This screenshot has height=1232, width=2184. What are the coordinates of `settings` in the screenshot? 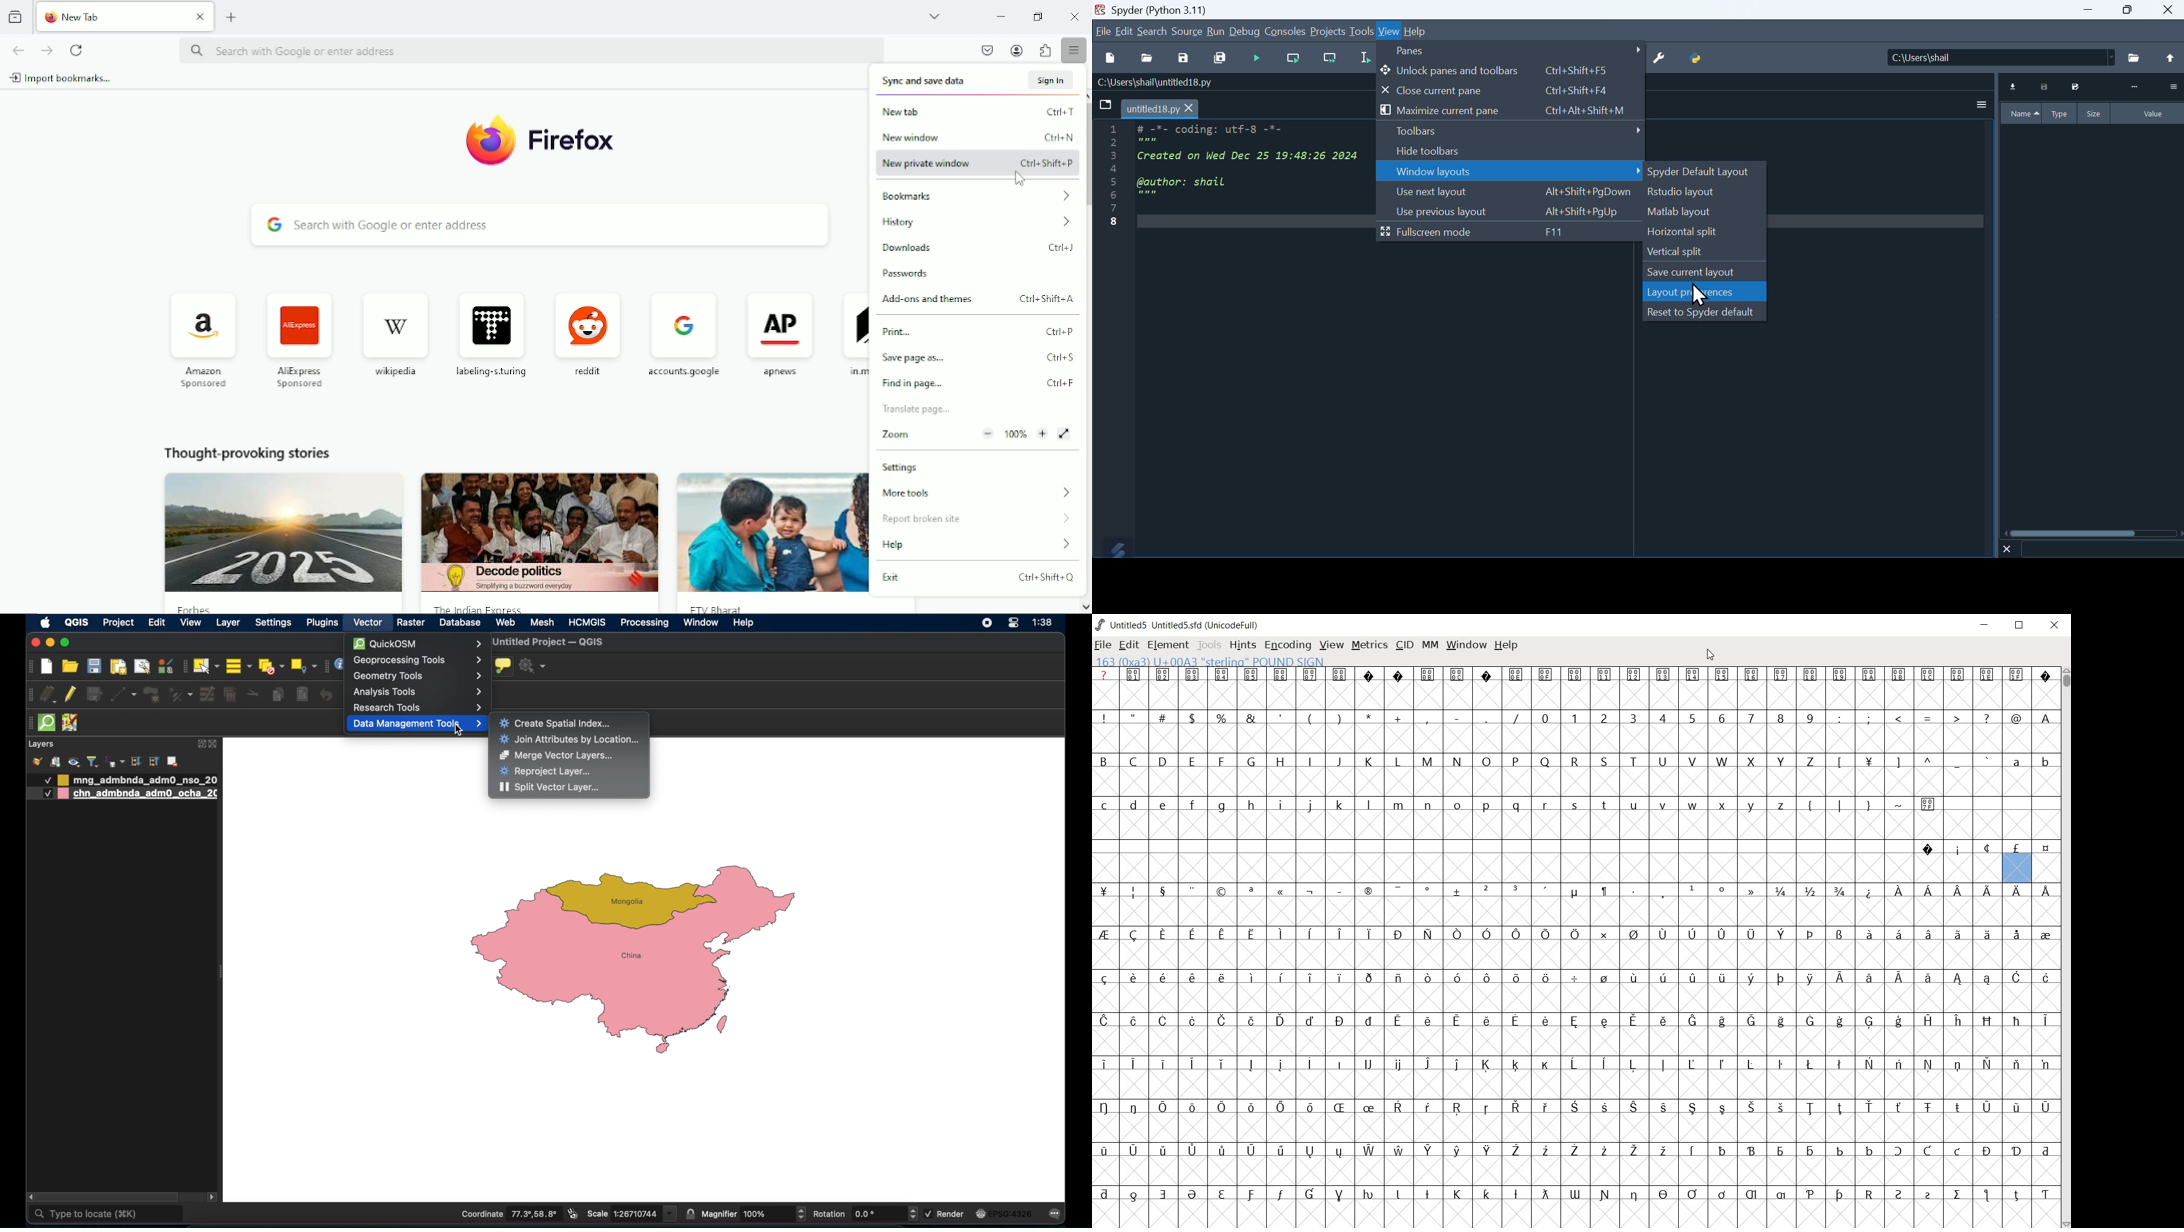 It's located at (905, 468).